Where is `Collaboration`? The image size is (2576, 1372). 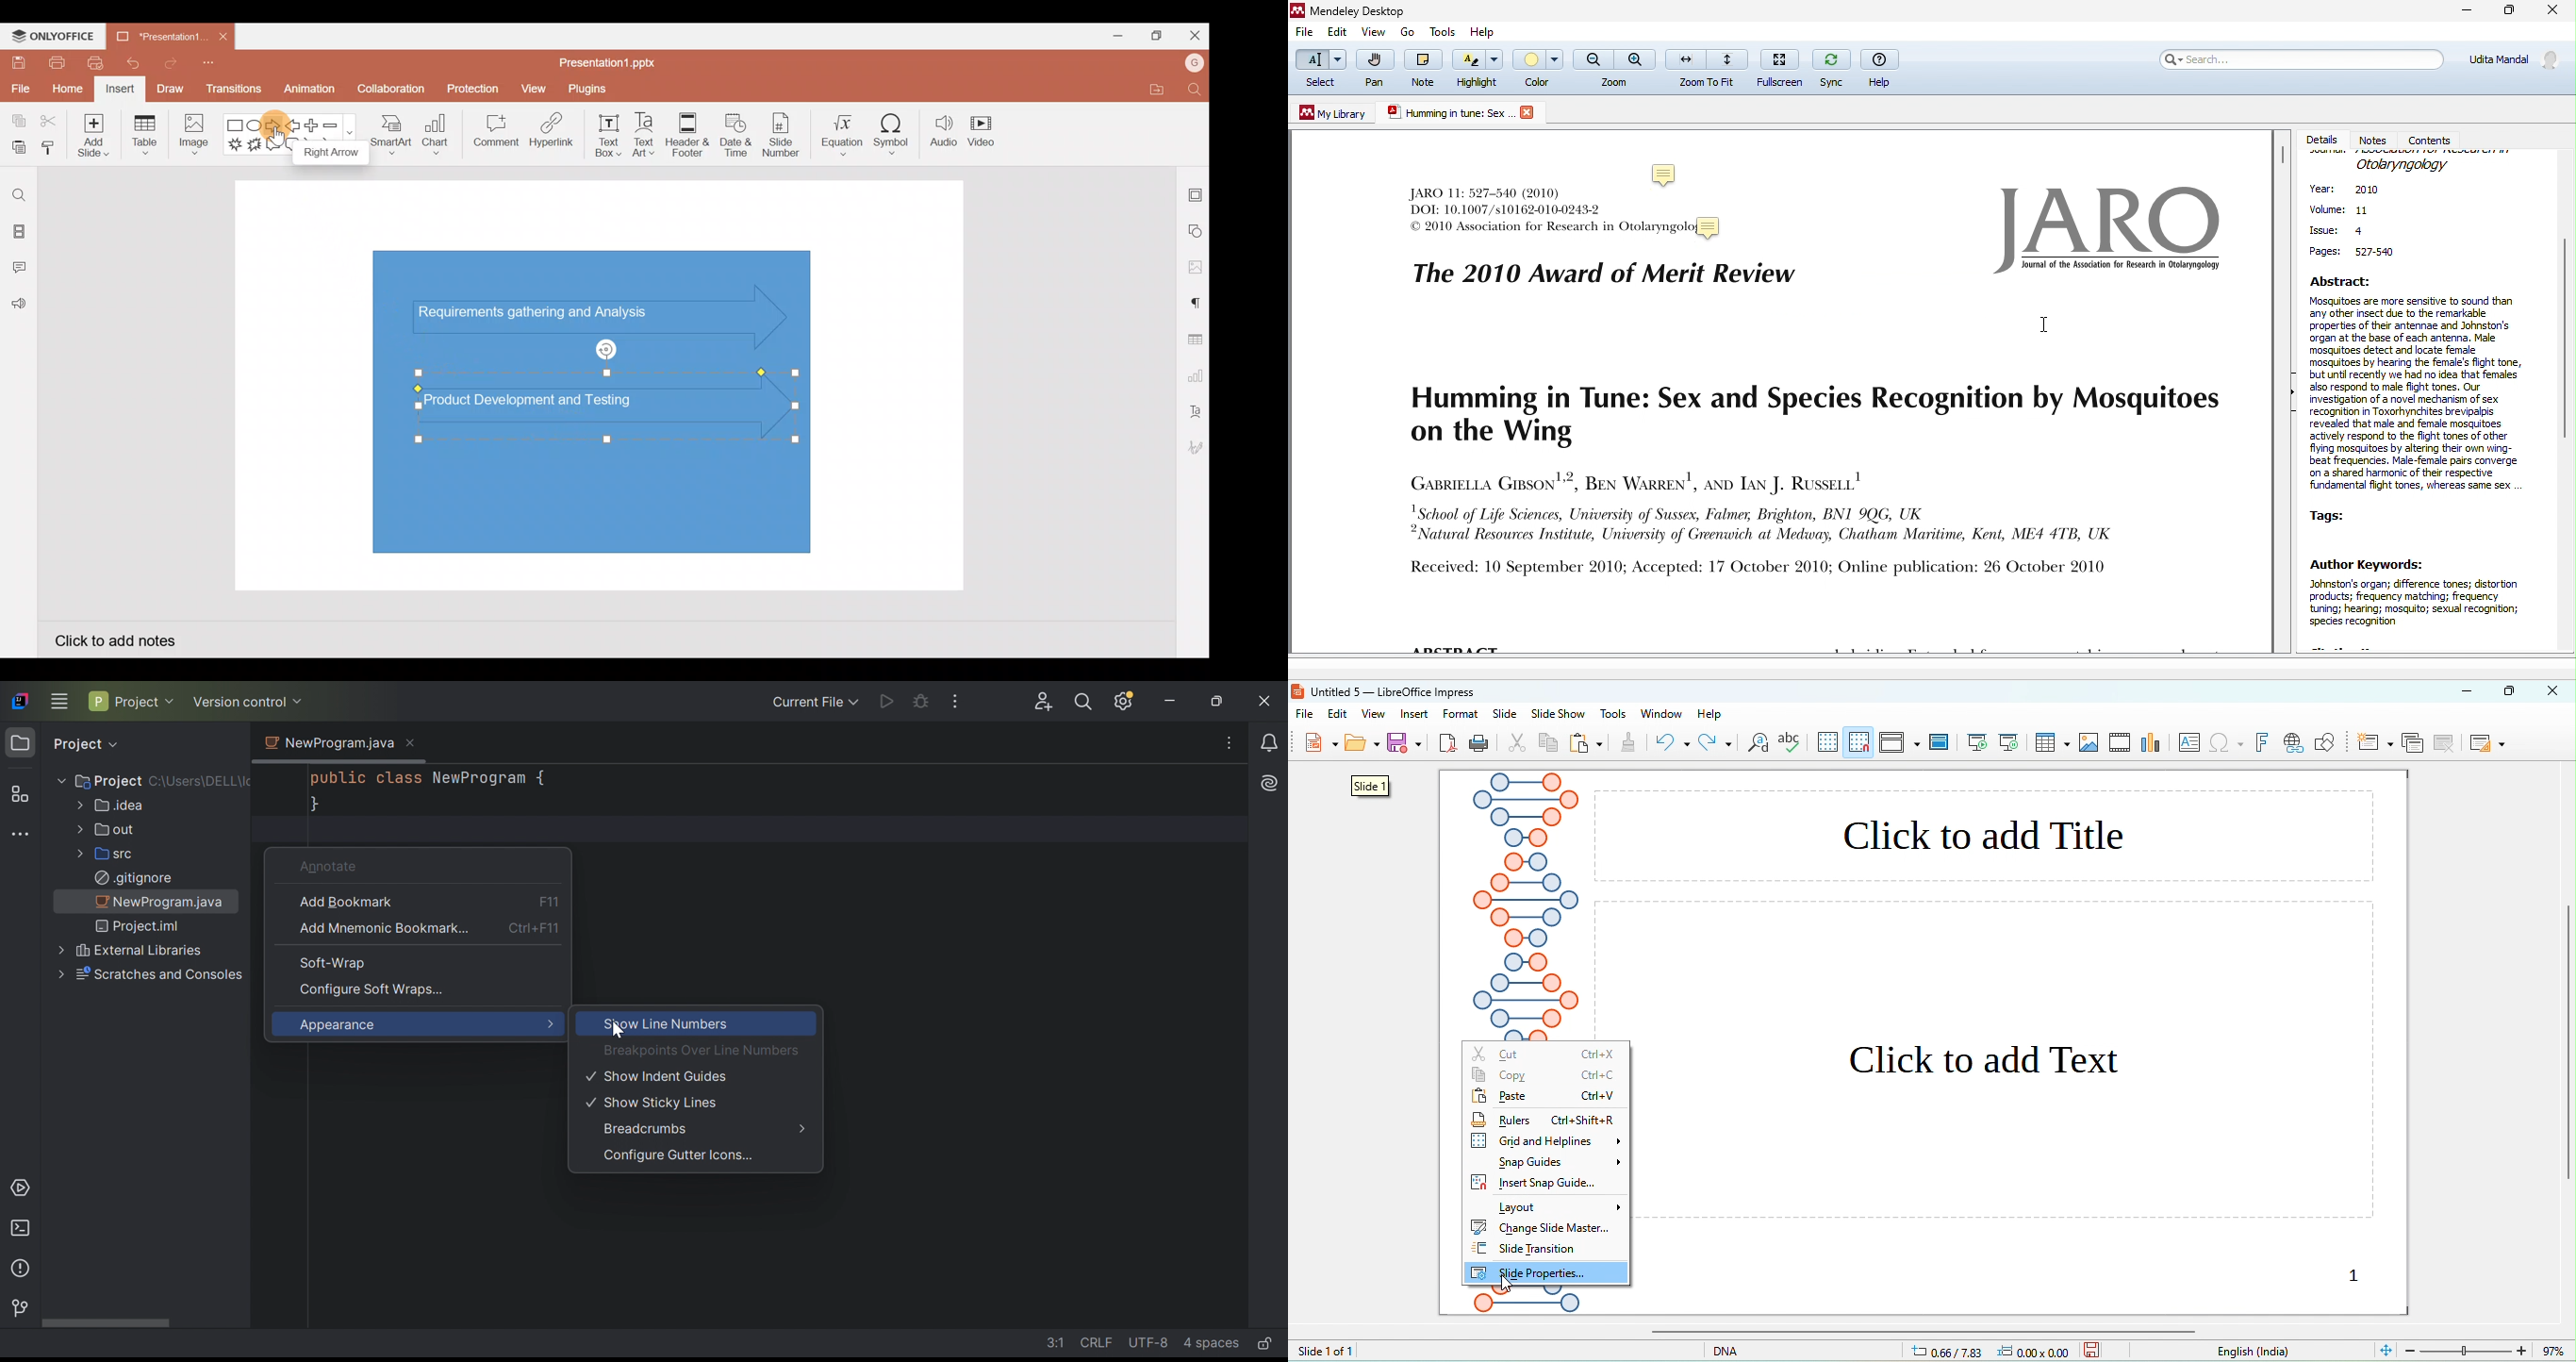
Collaboration is located at coordinates (390, 94).